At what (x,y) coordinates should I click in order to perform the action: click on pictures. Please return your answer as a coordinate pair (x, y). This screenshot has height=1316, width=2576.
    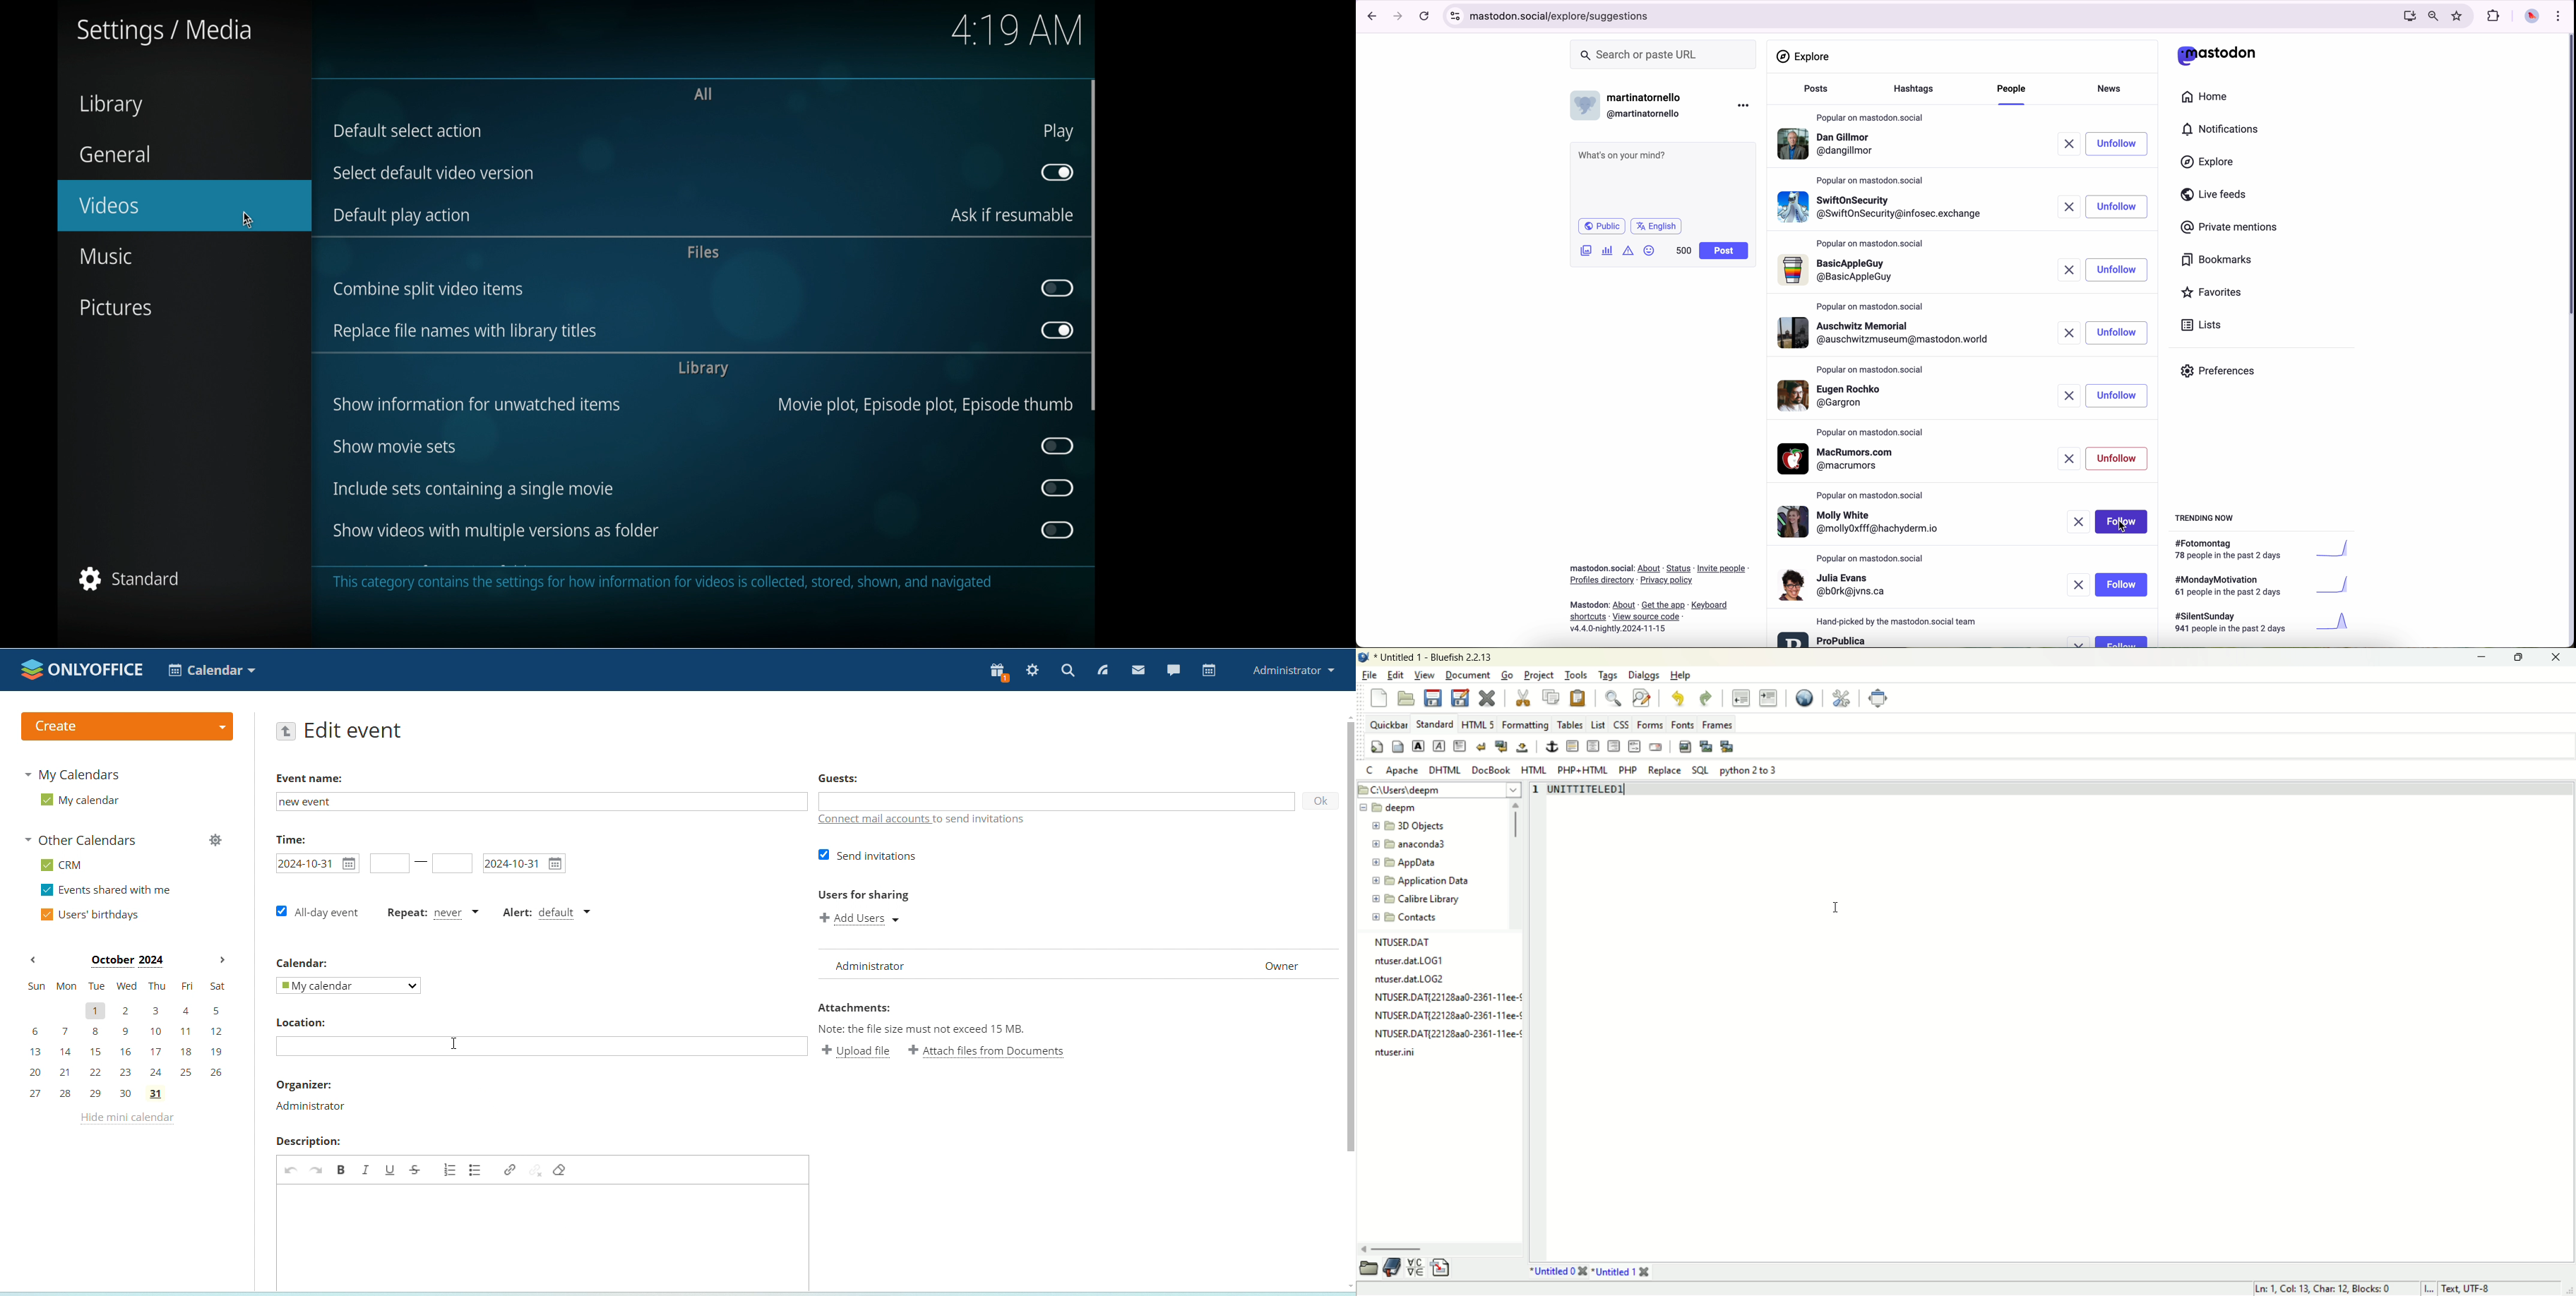
    Looking at the image, I should click on (115, 307).